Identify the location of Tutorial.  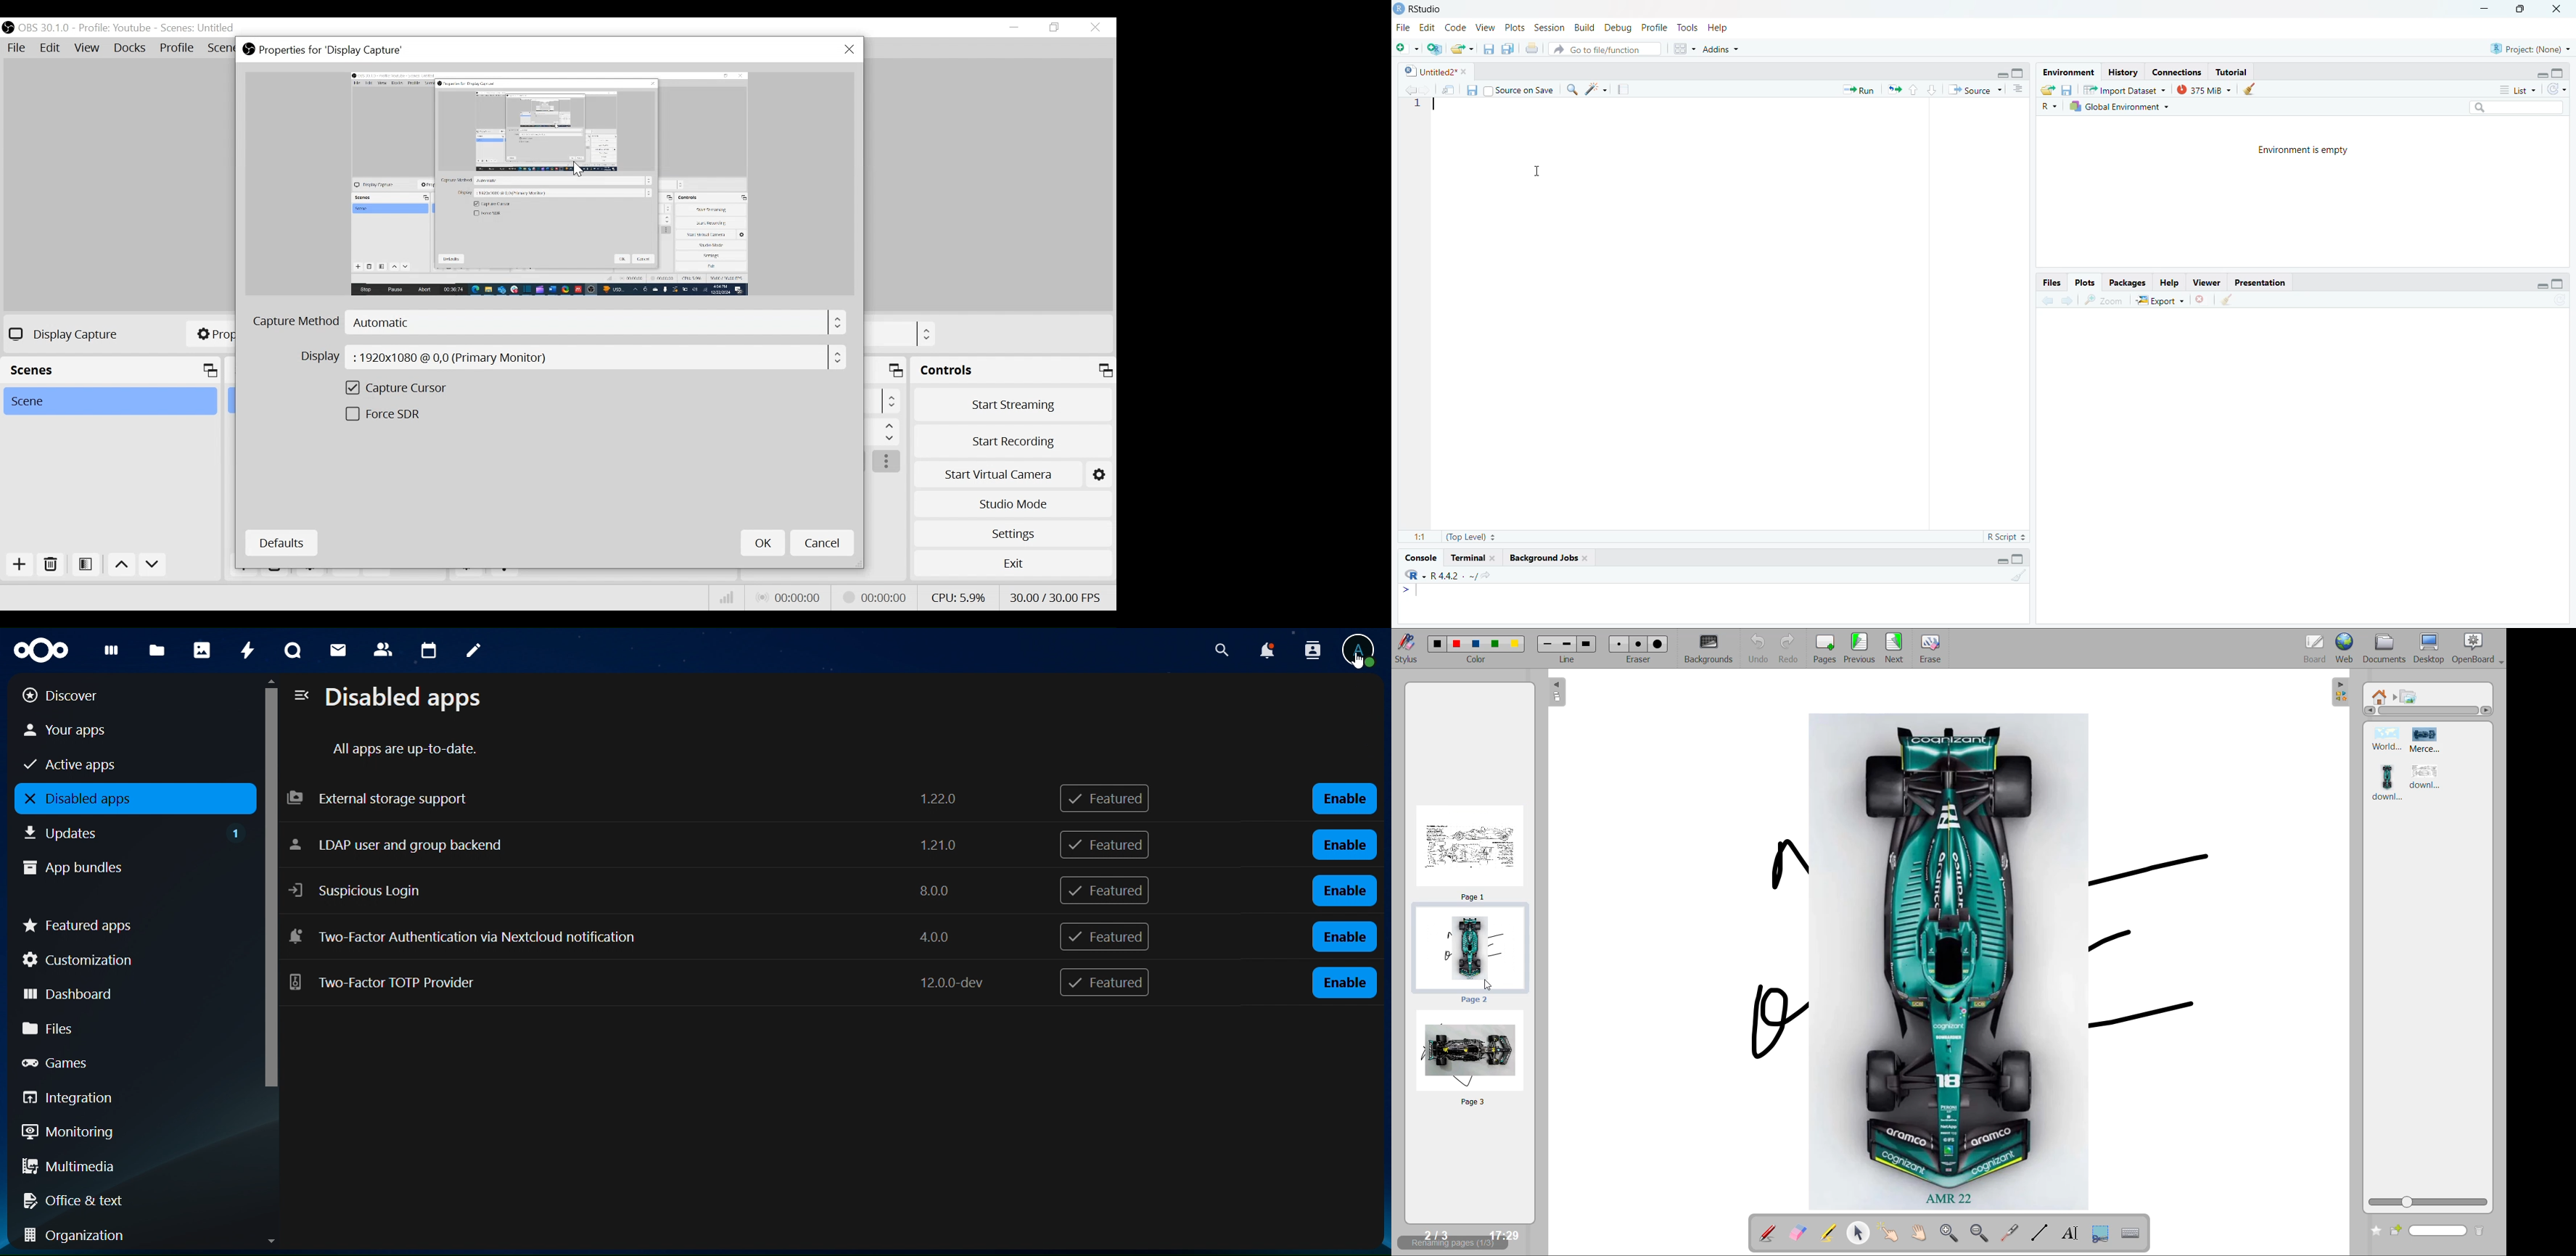
(2235, 73).